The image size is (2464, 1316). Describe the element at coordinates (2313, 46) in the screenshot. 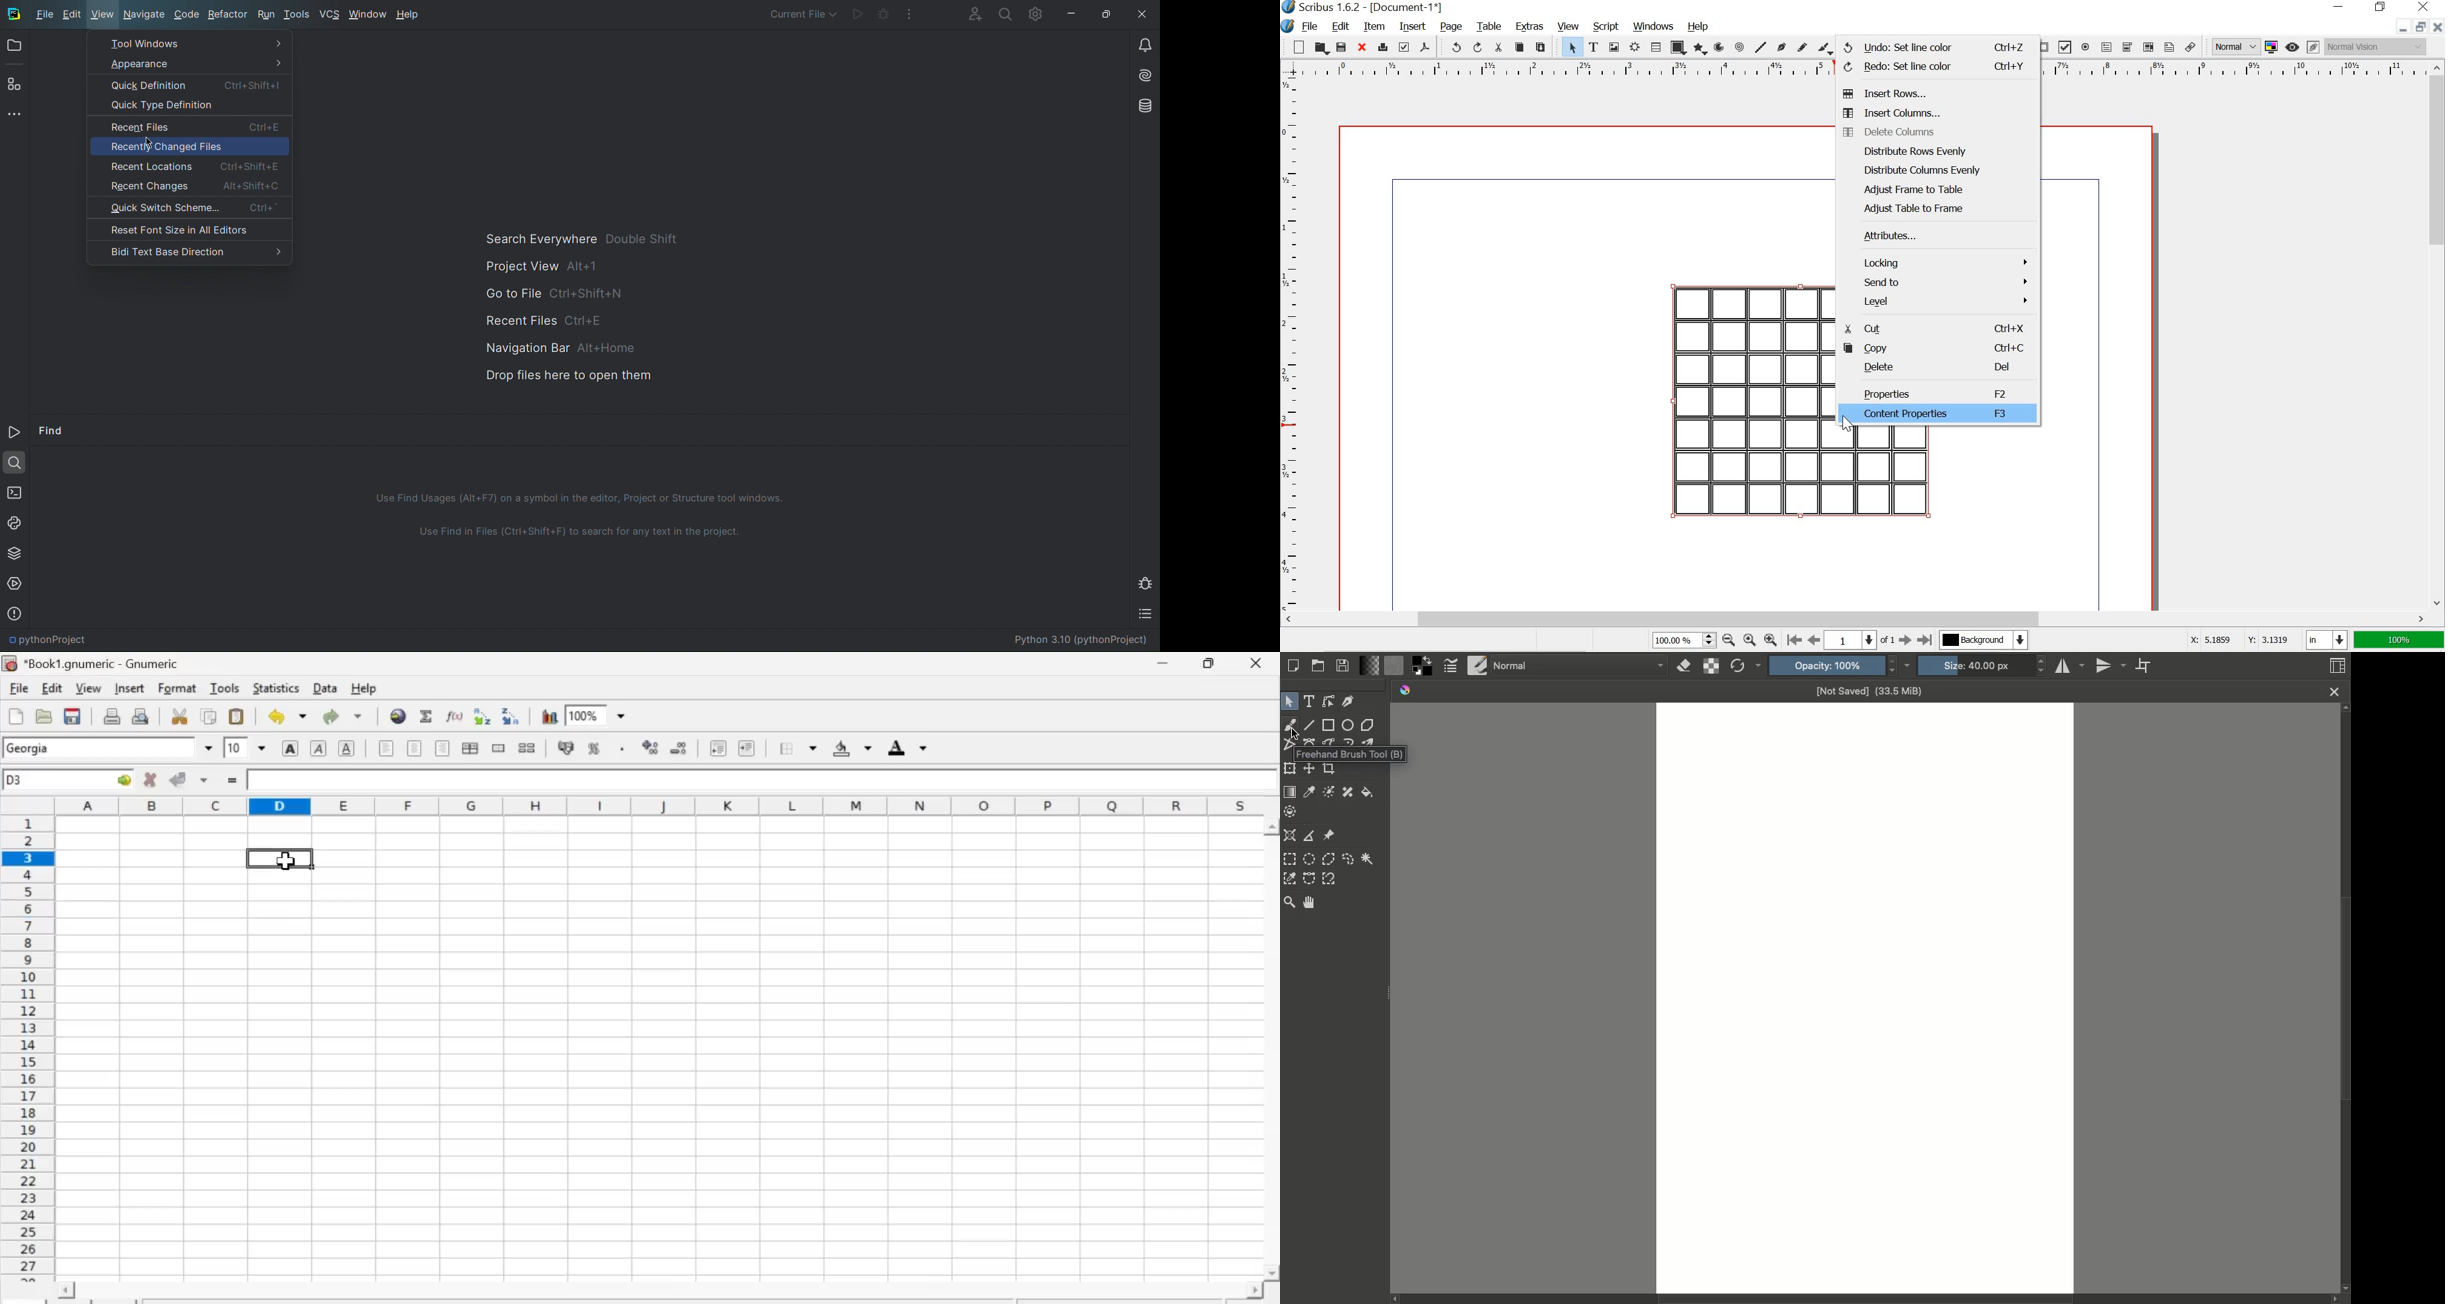

I see `edit in preview mode` at that location.